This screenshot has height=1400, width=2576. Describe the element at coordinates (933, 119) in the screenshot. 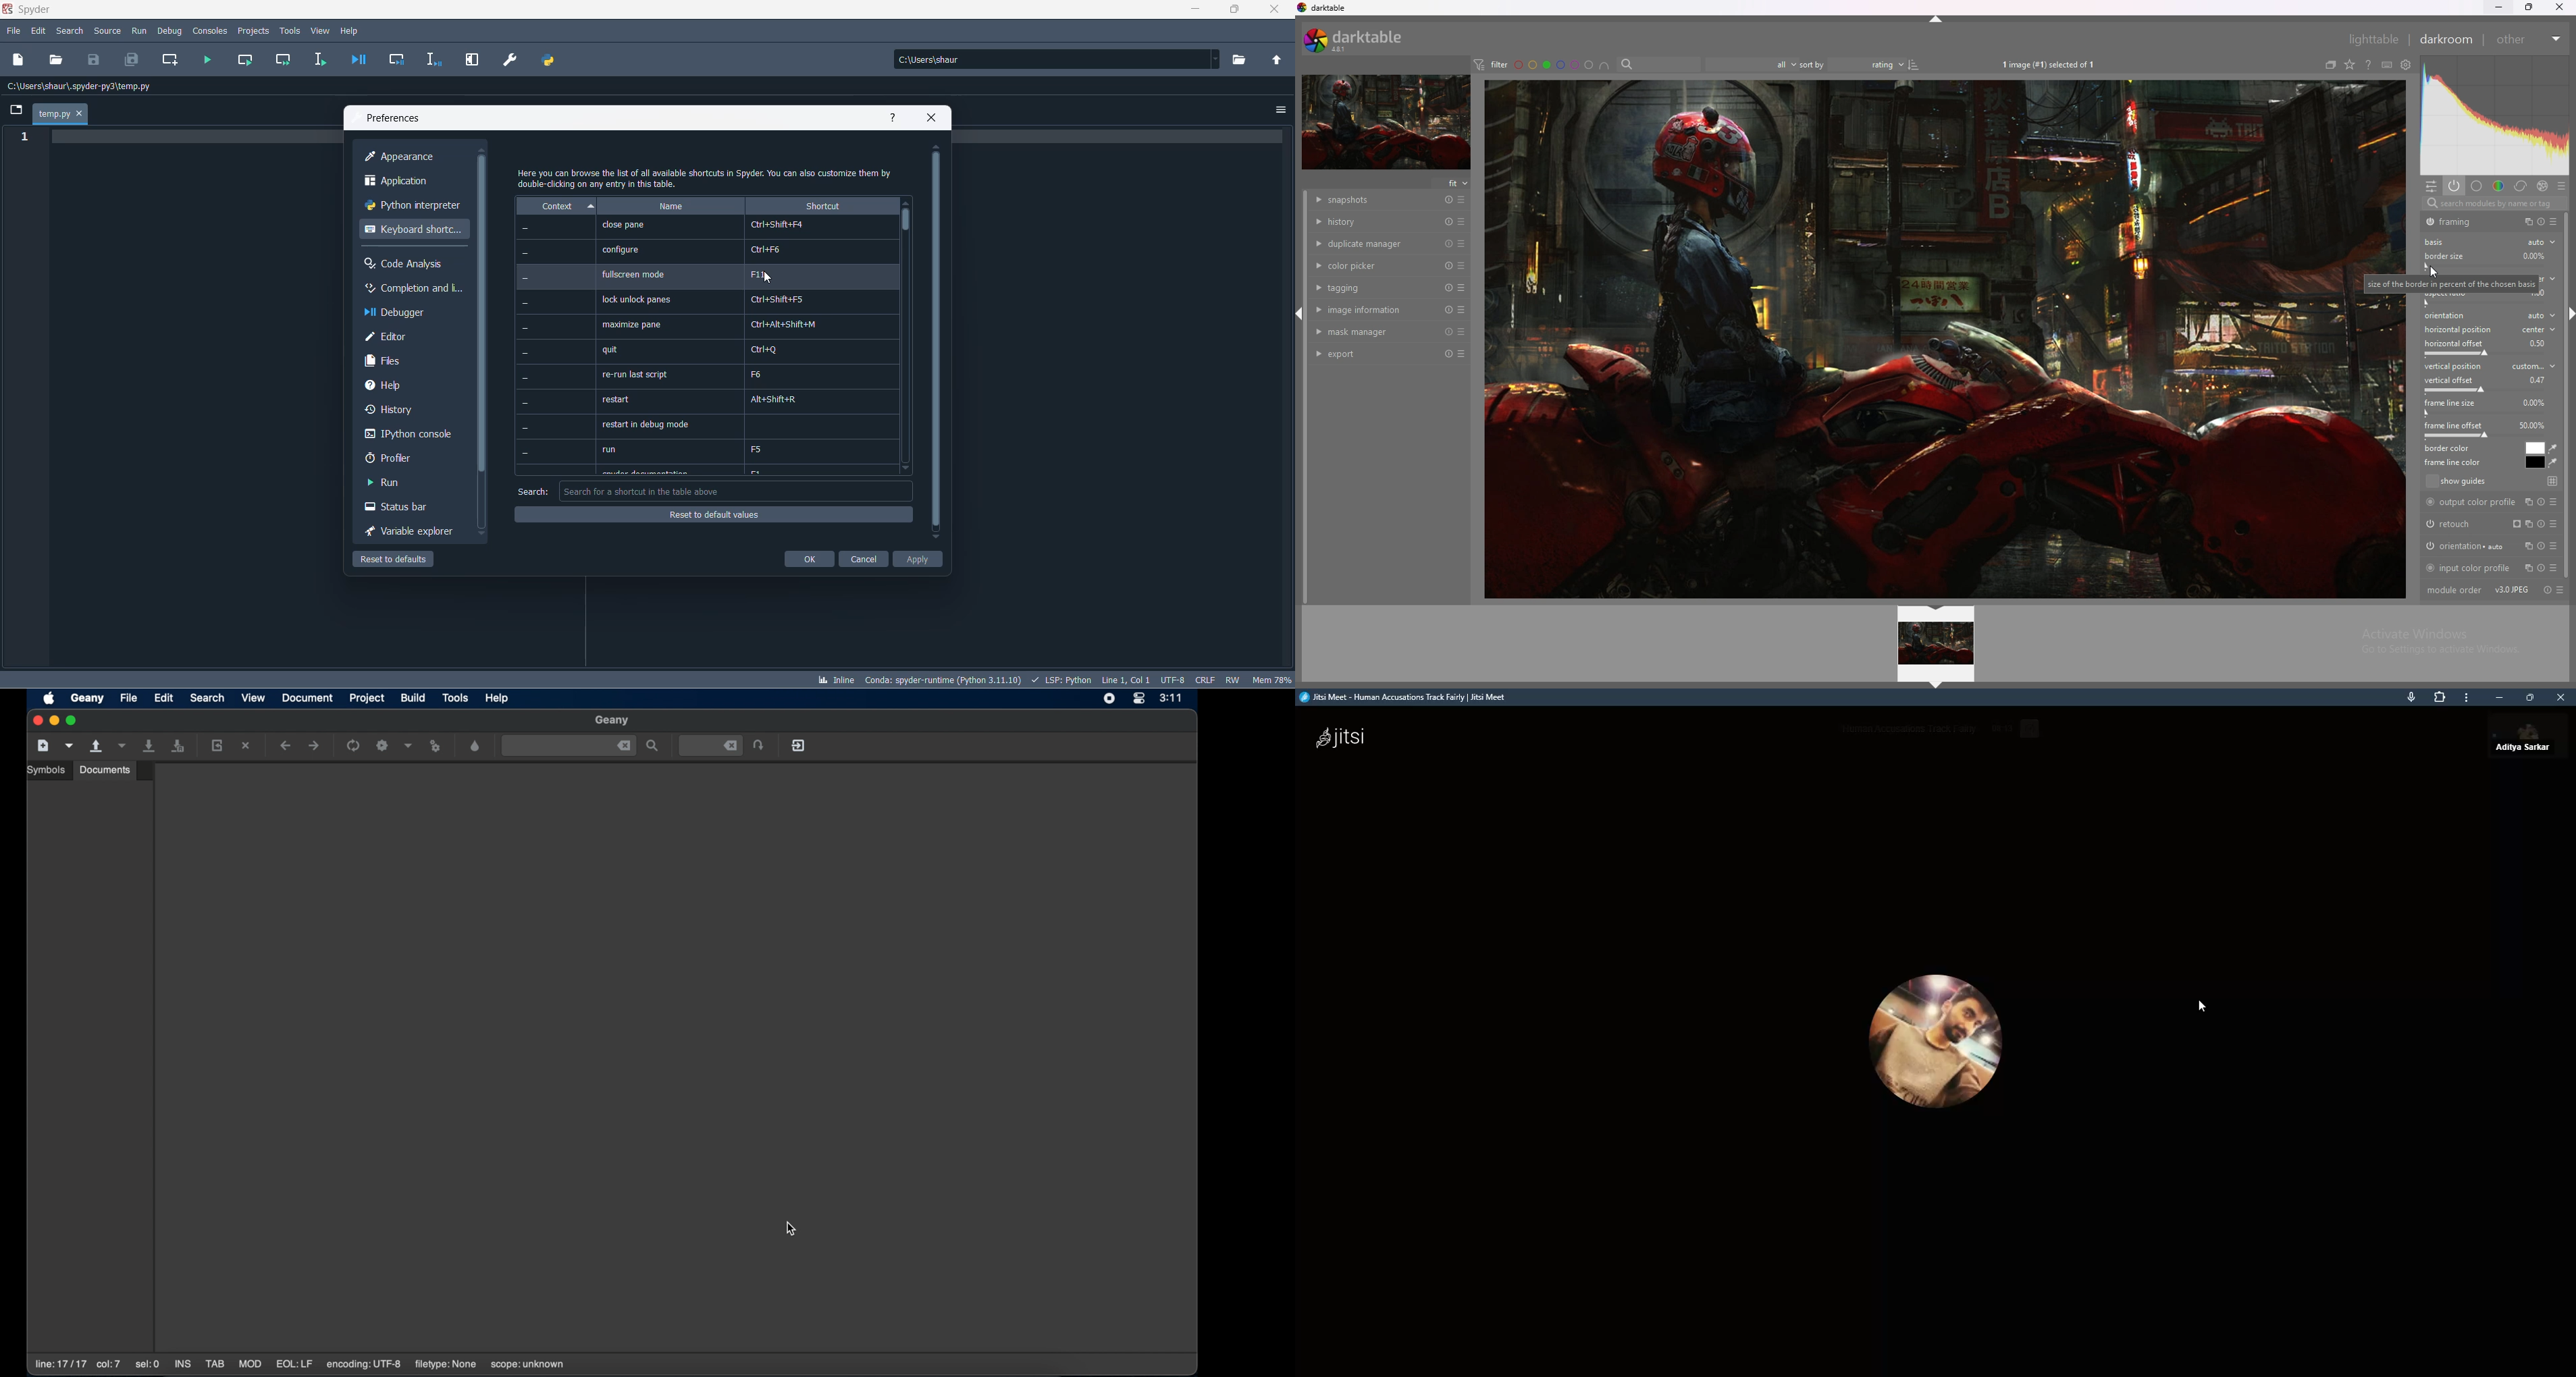

I see `close` at that location.